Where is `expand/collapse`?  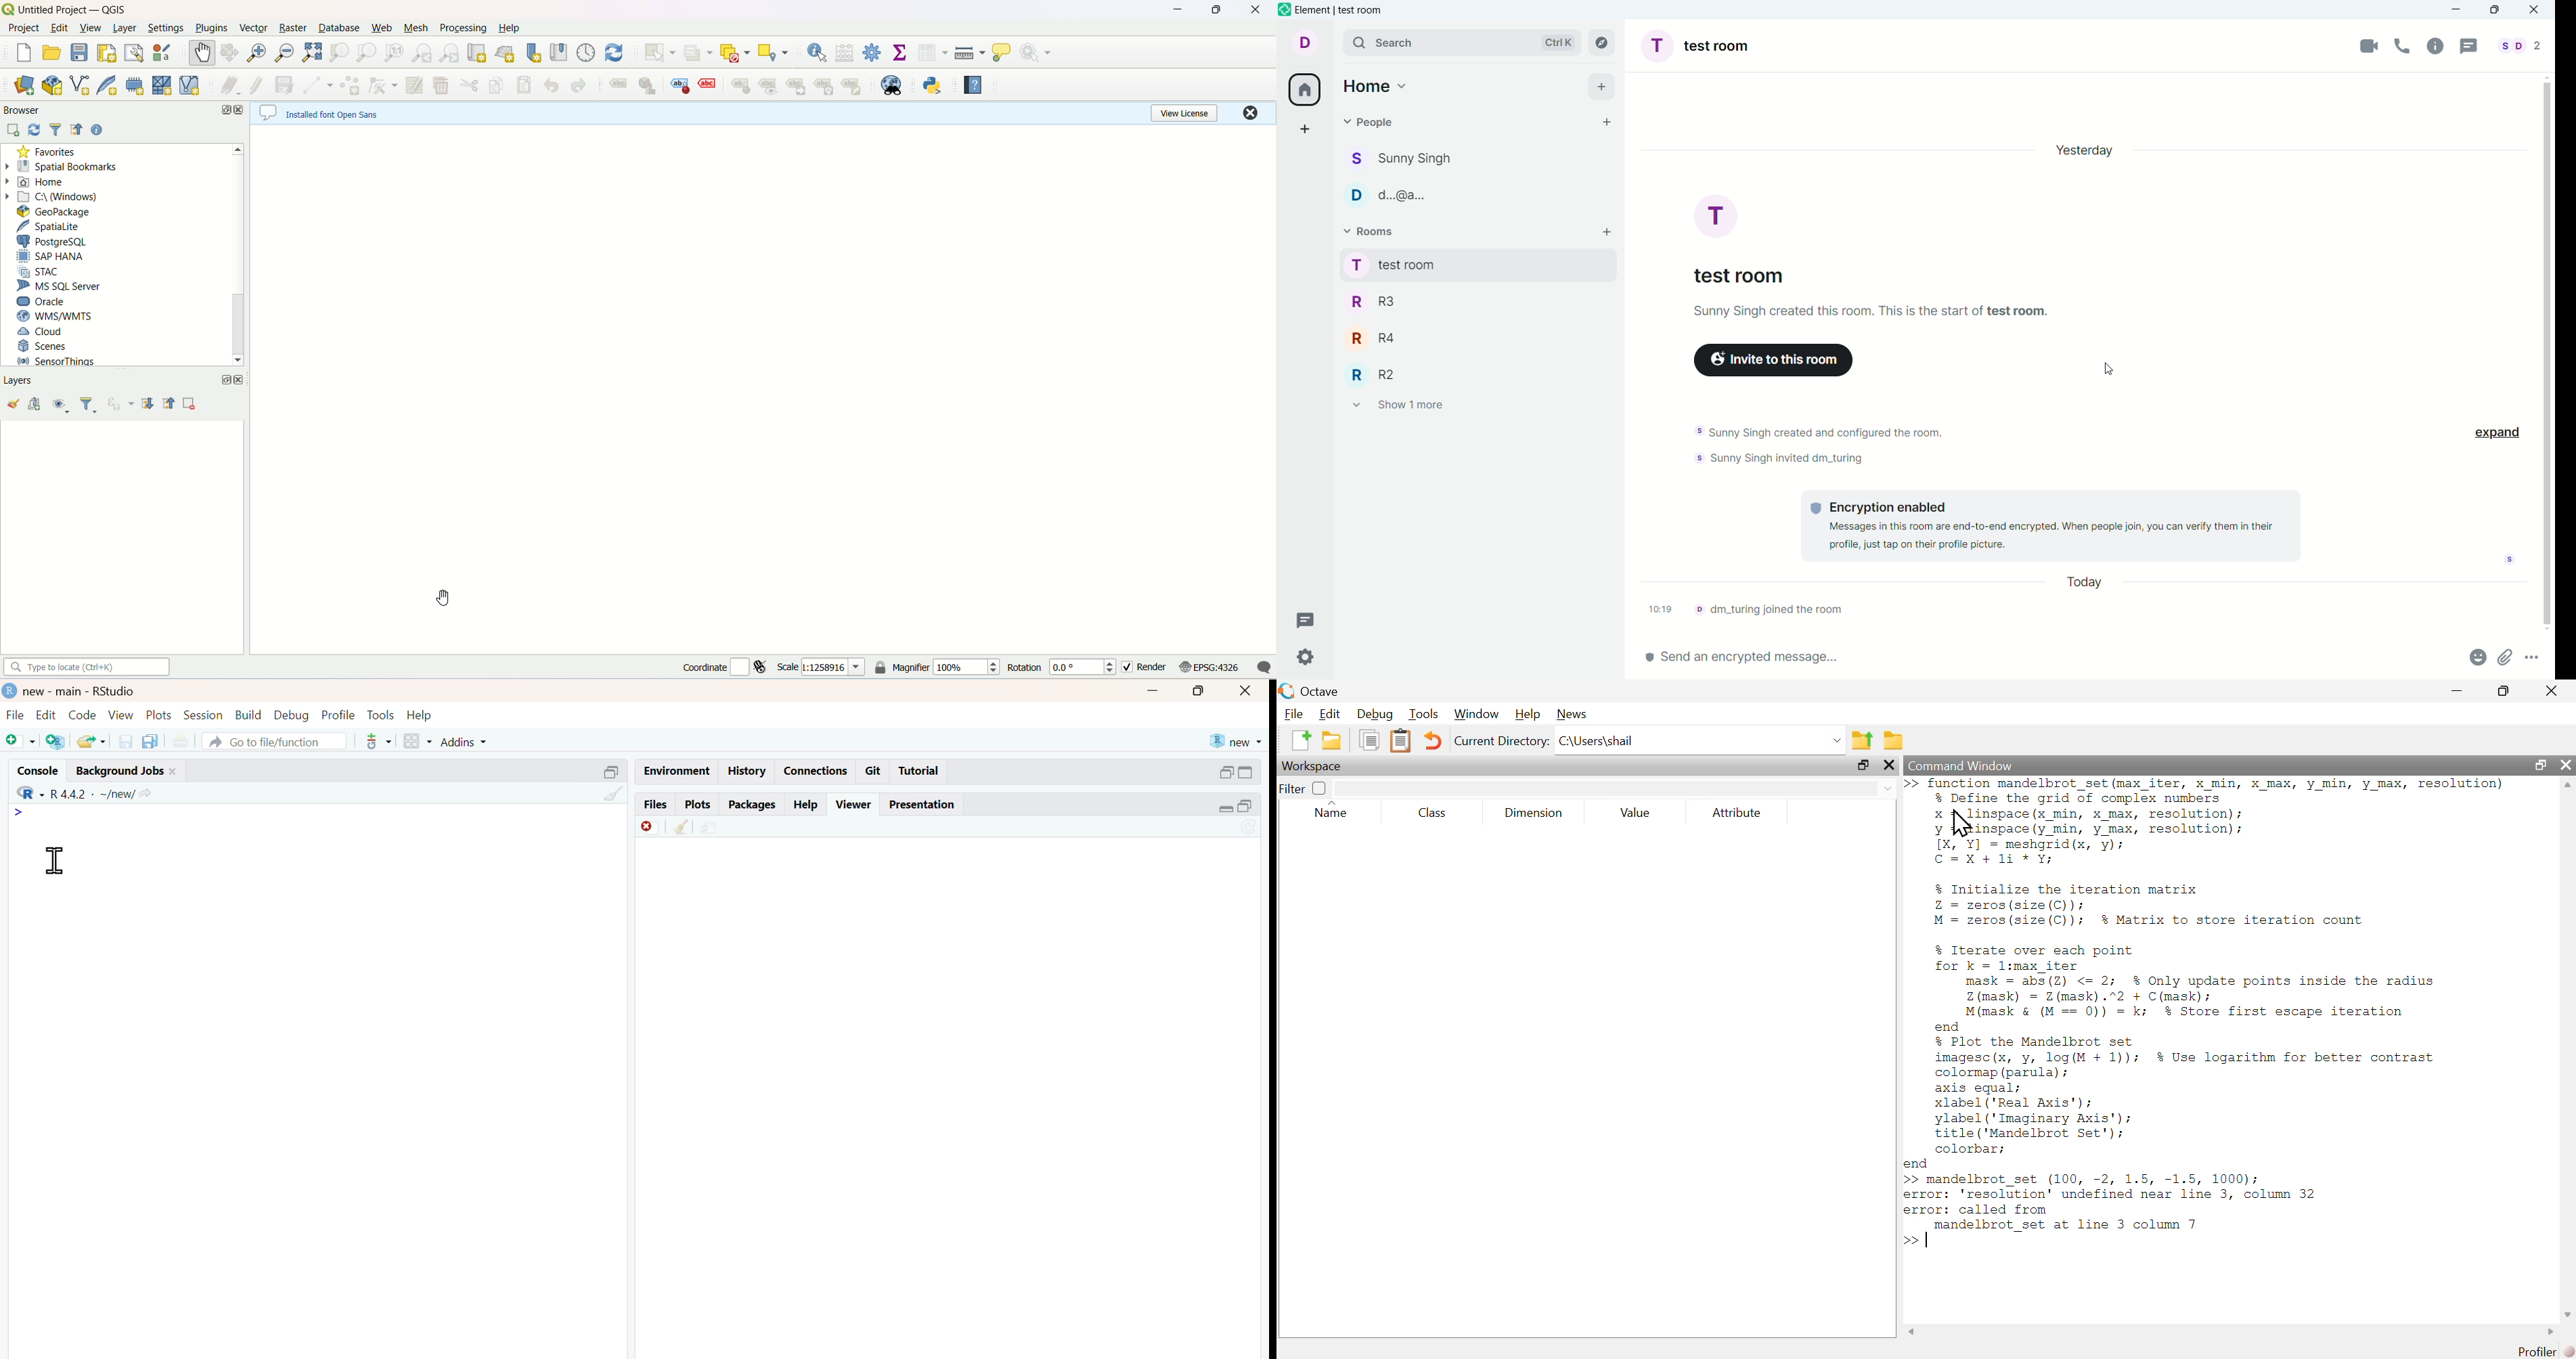 expand/collapse is located at coordinates (1227, 808).